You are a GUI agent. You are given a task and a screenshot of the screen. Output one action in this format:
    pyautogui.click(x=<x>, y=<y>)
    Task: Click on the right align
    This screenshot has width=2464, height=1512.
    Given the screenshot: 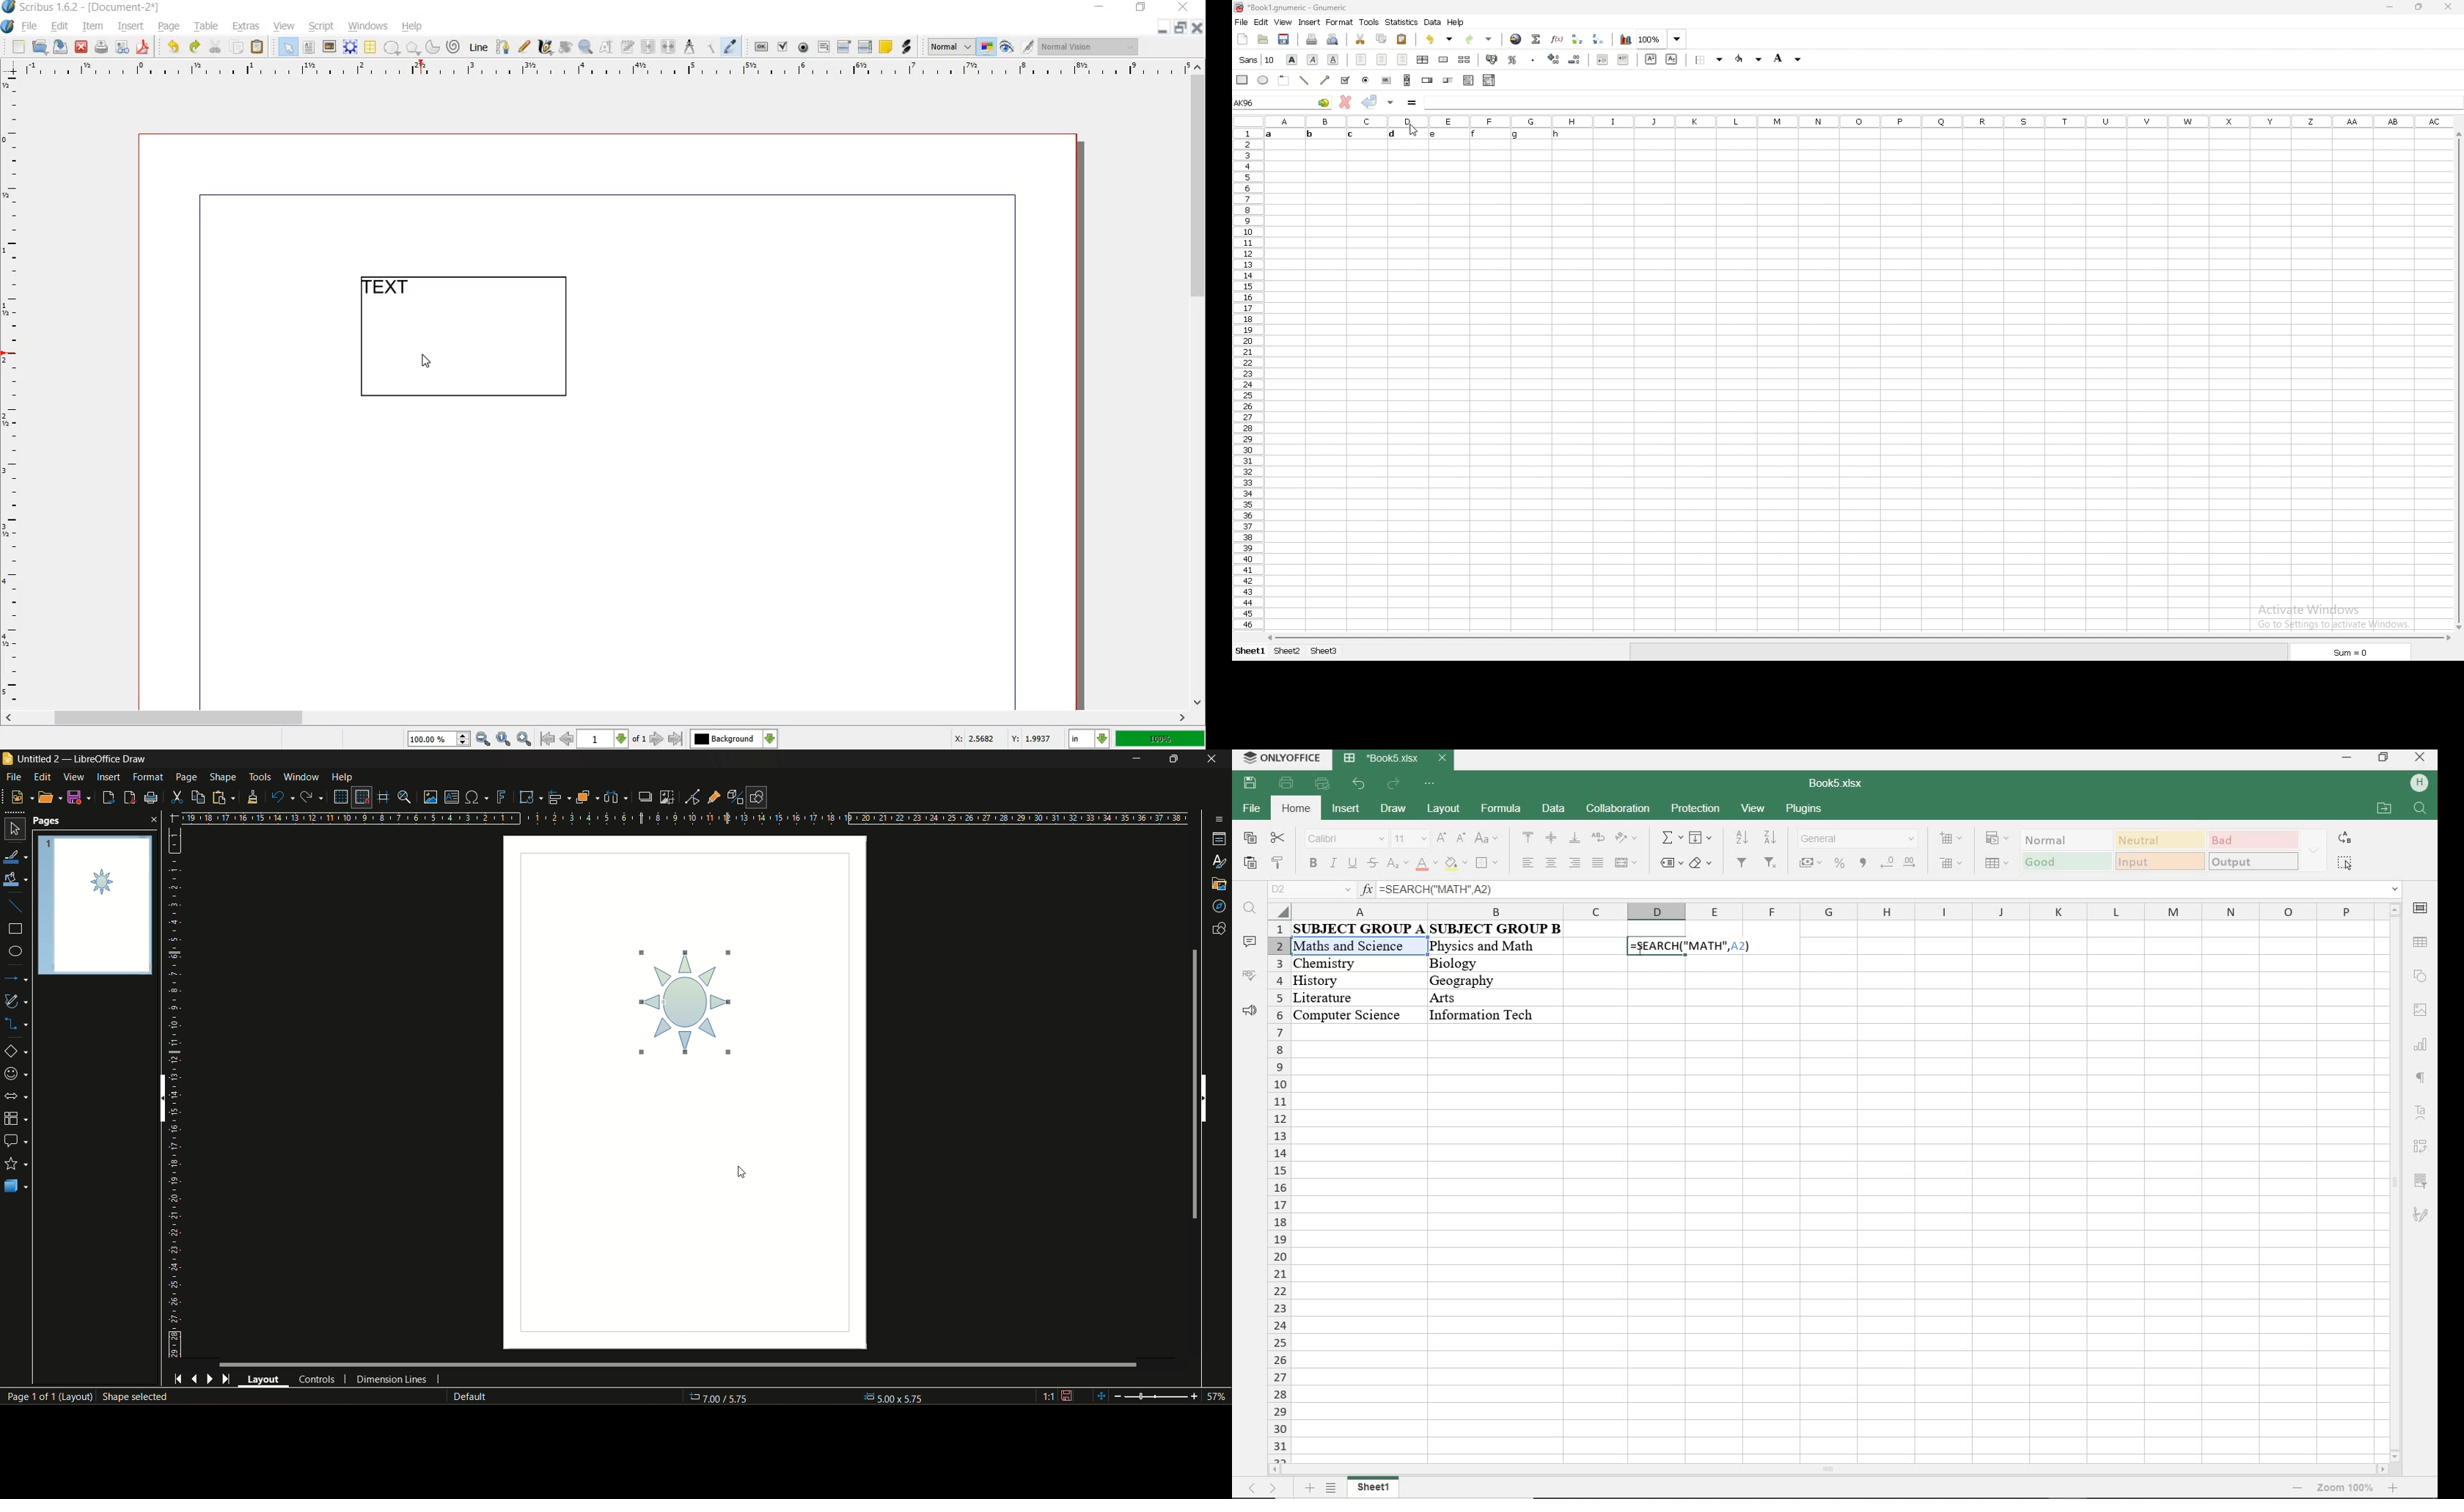 What is the action you would take?
    pyautogui.click(x=1403, y=59)
    